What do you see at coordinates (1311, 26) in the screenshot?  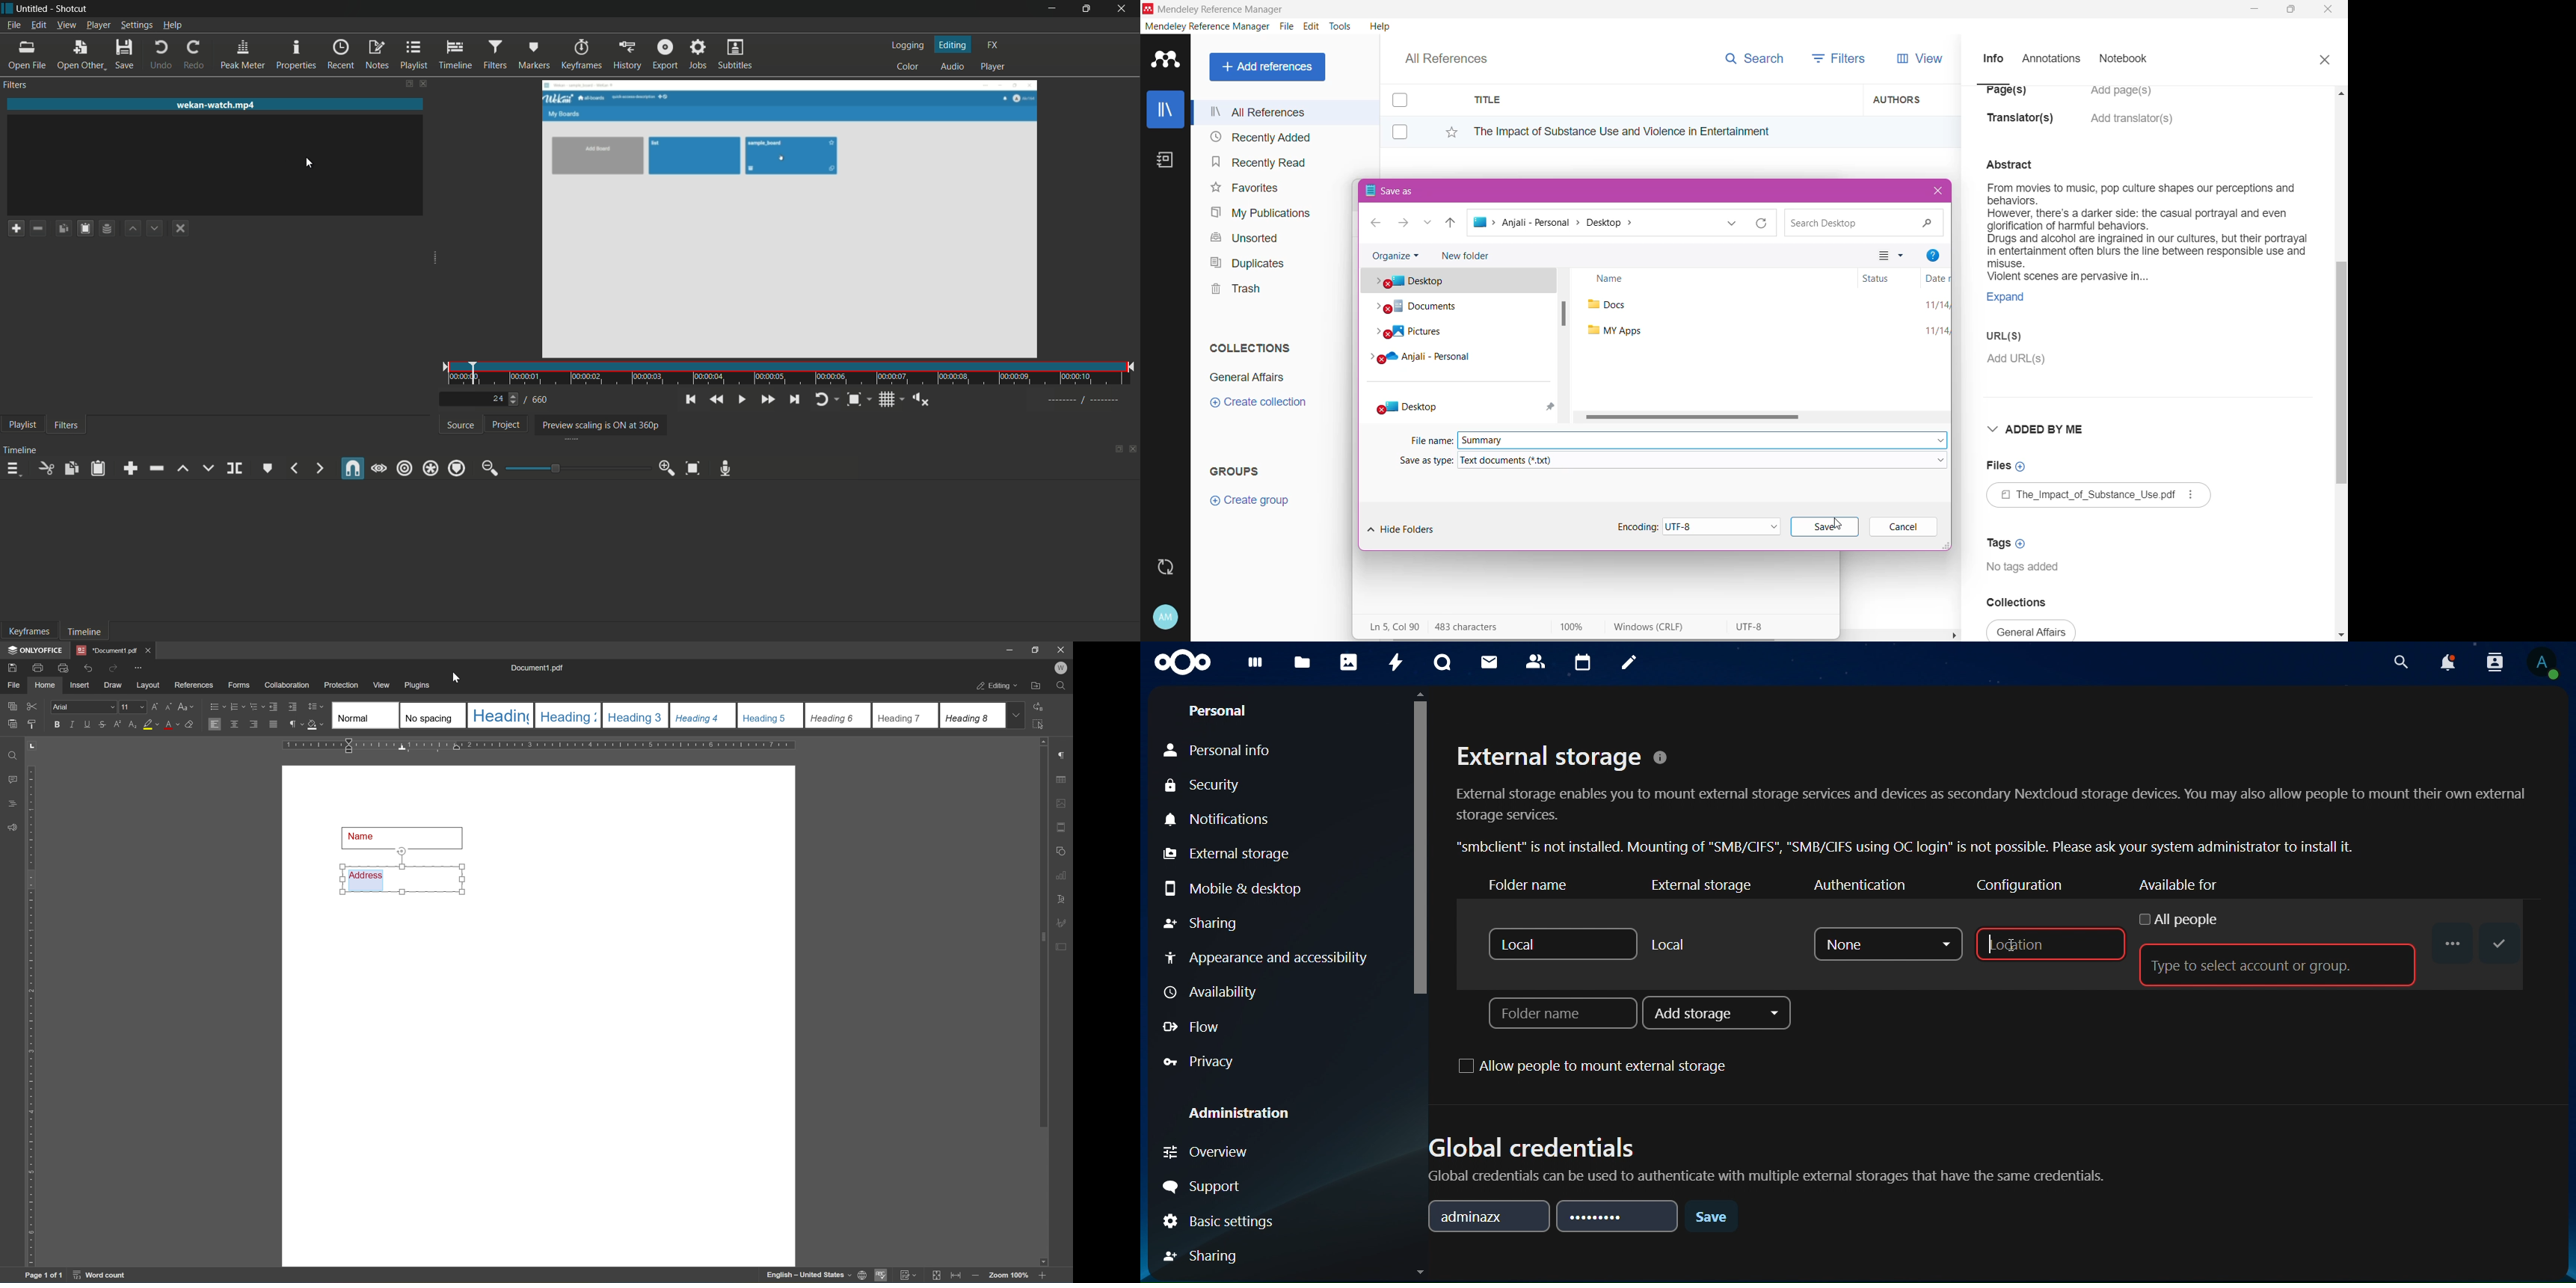 I see `Edit` at bounding box center [1311, 26].